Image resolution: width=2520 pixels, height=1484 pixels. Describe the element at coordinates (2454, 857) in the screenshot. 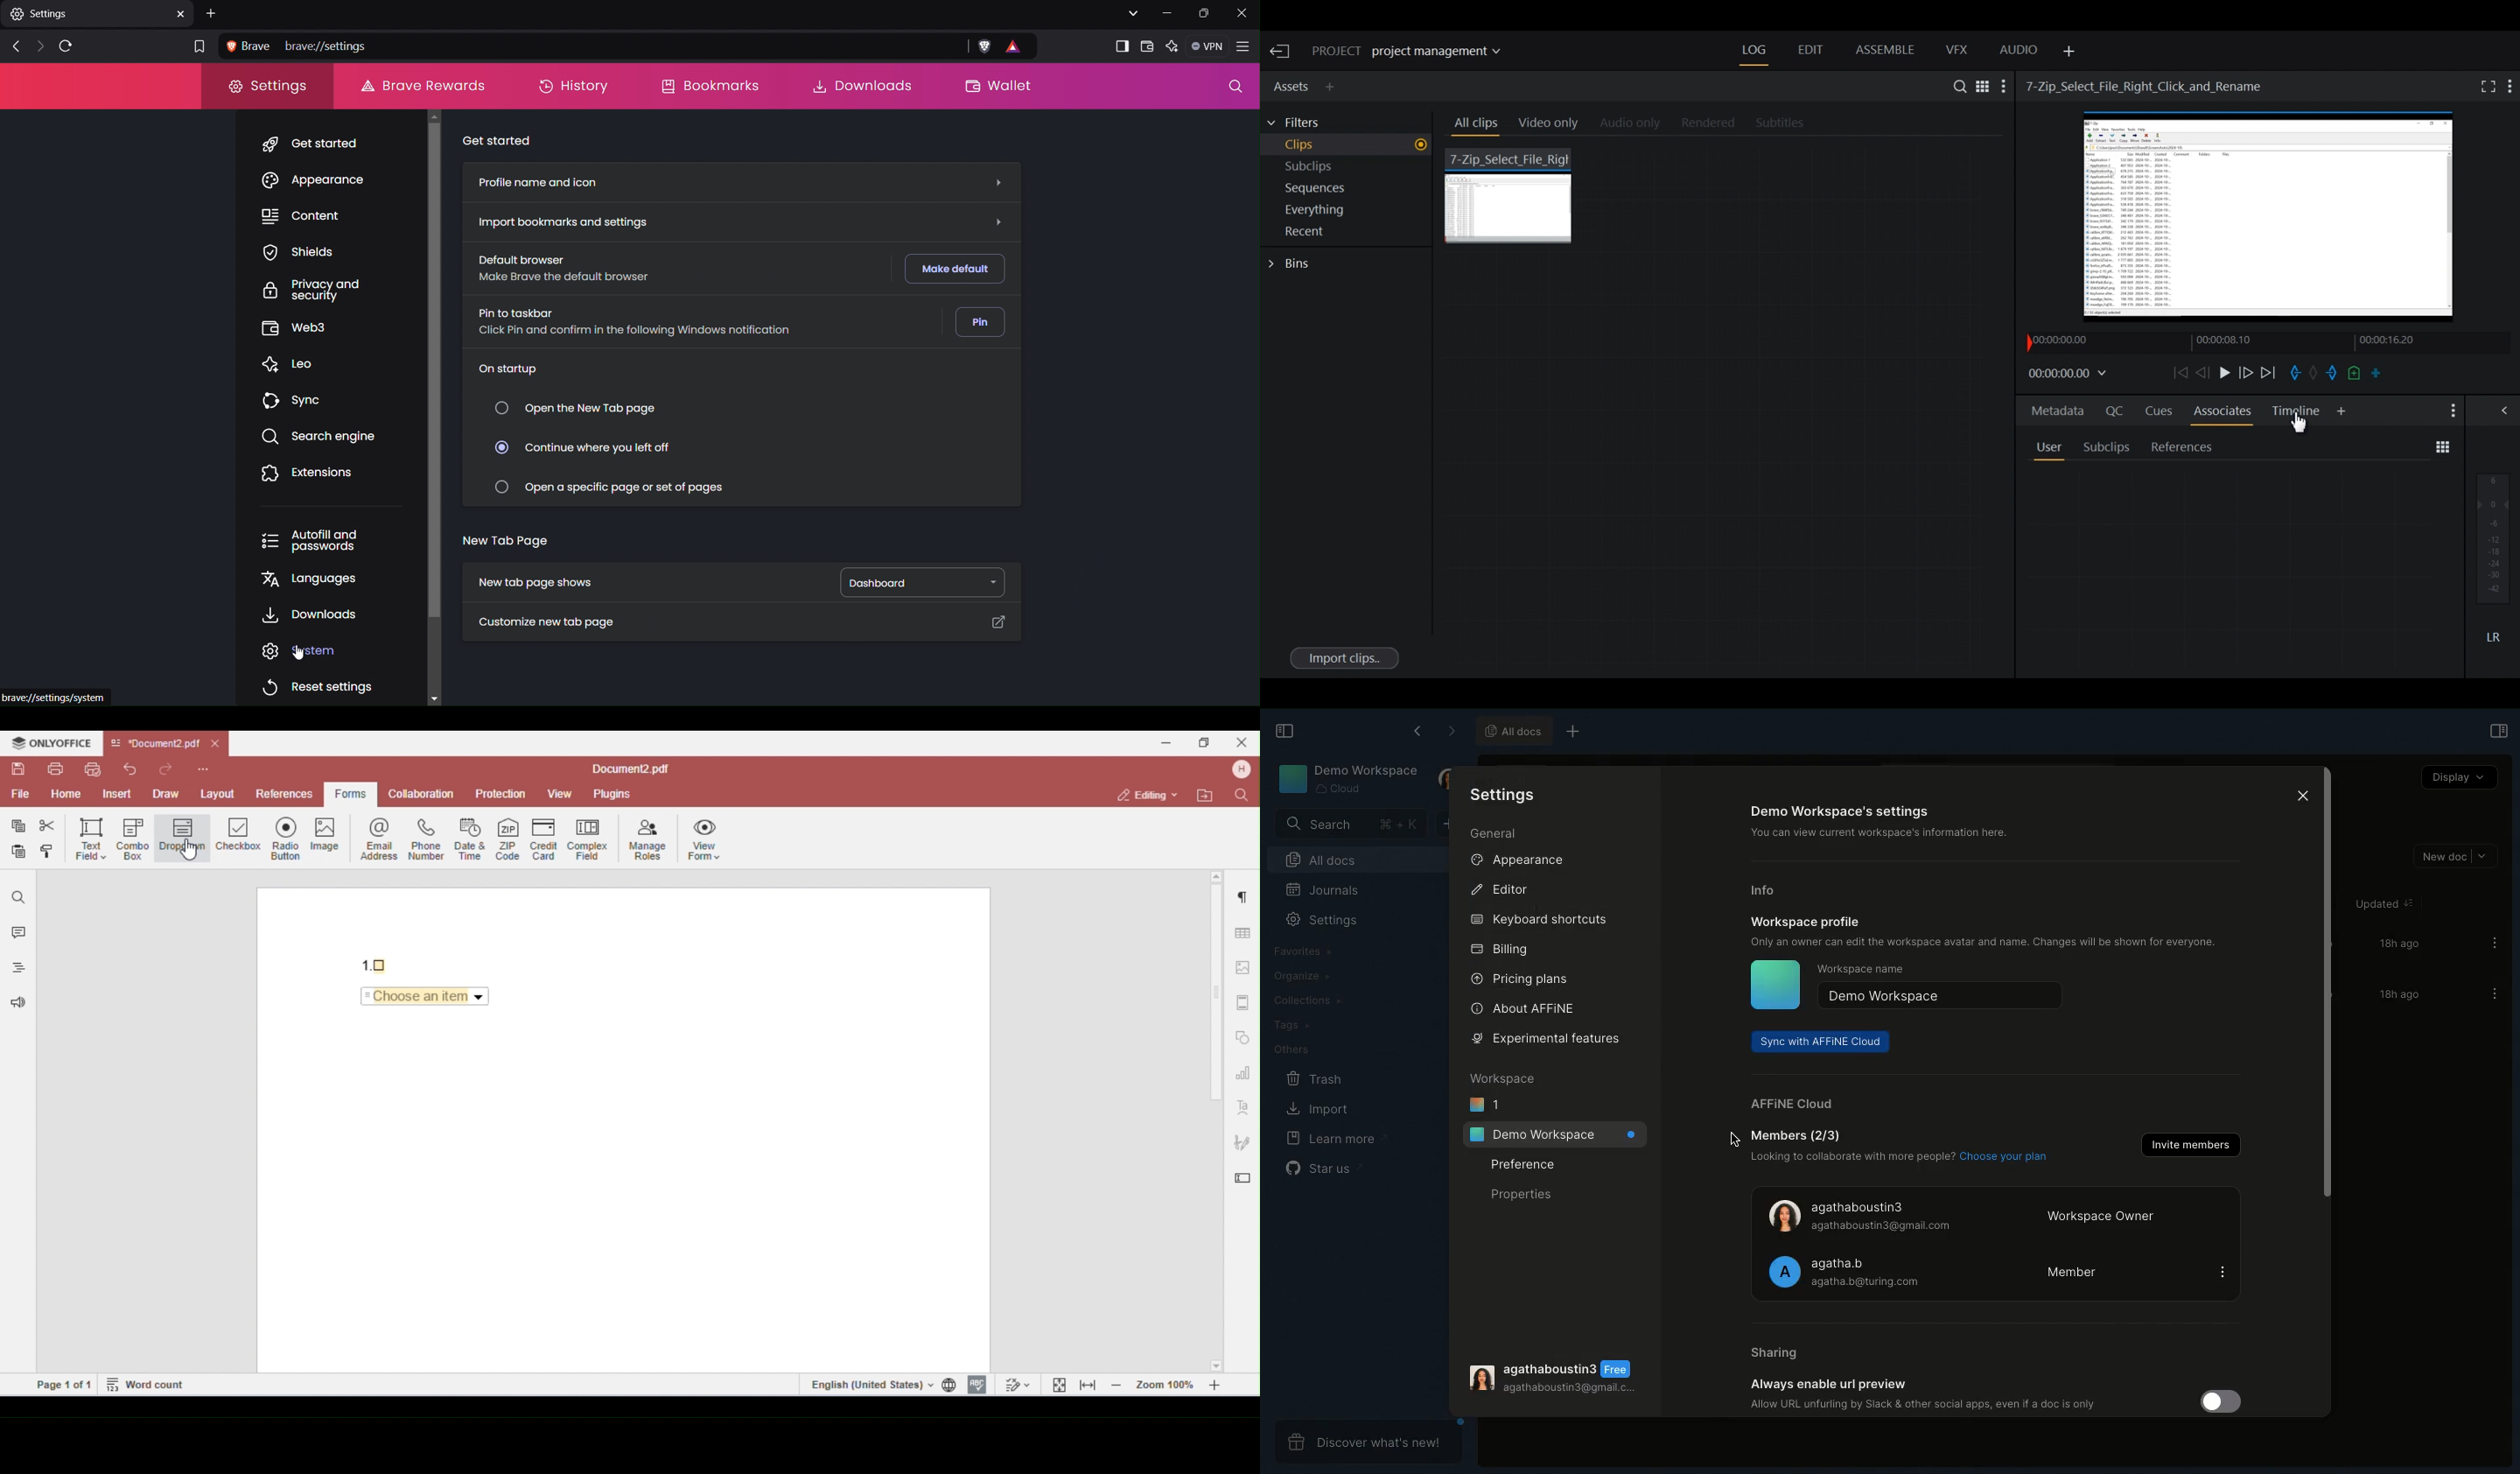

I see `New doc` at that location.